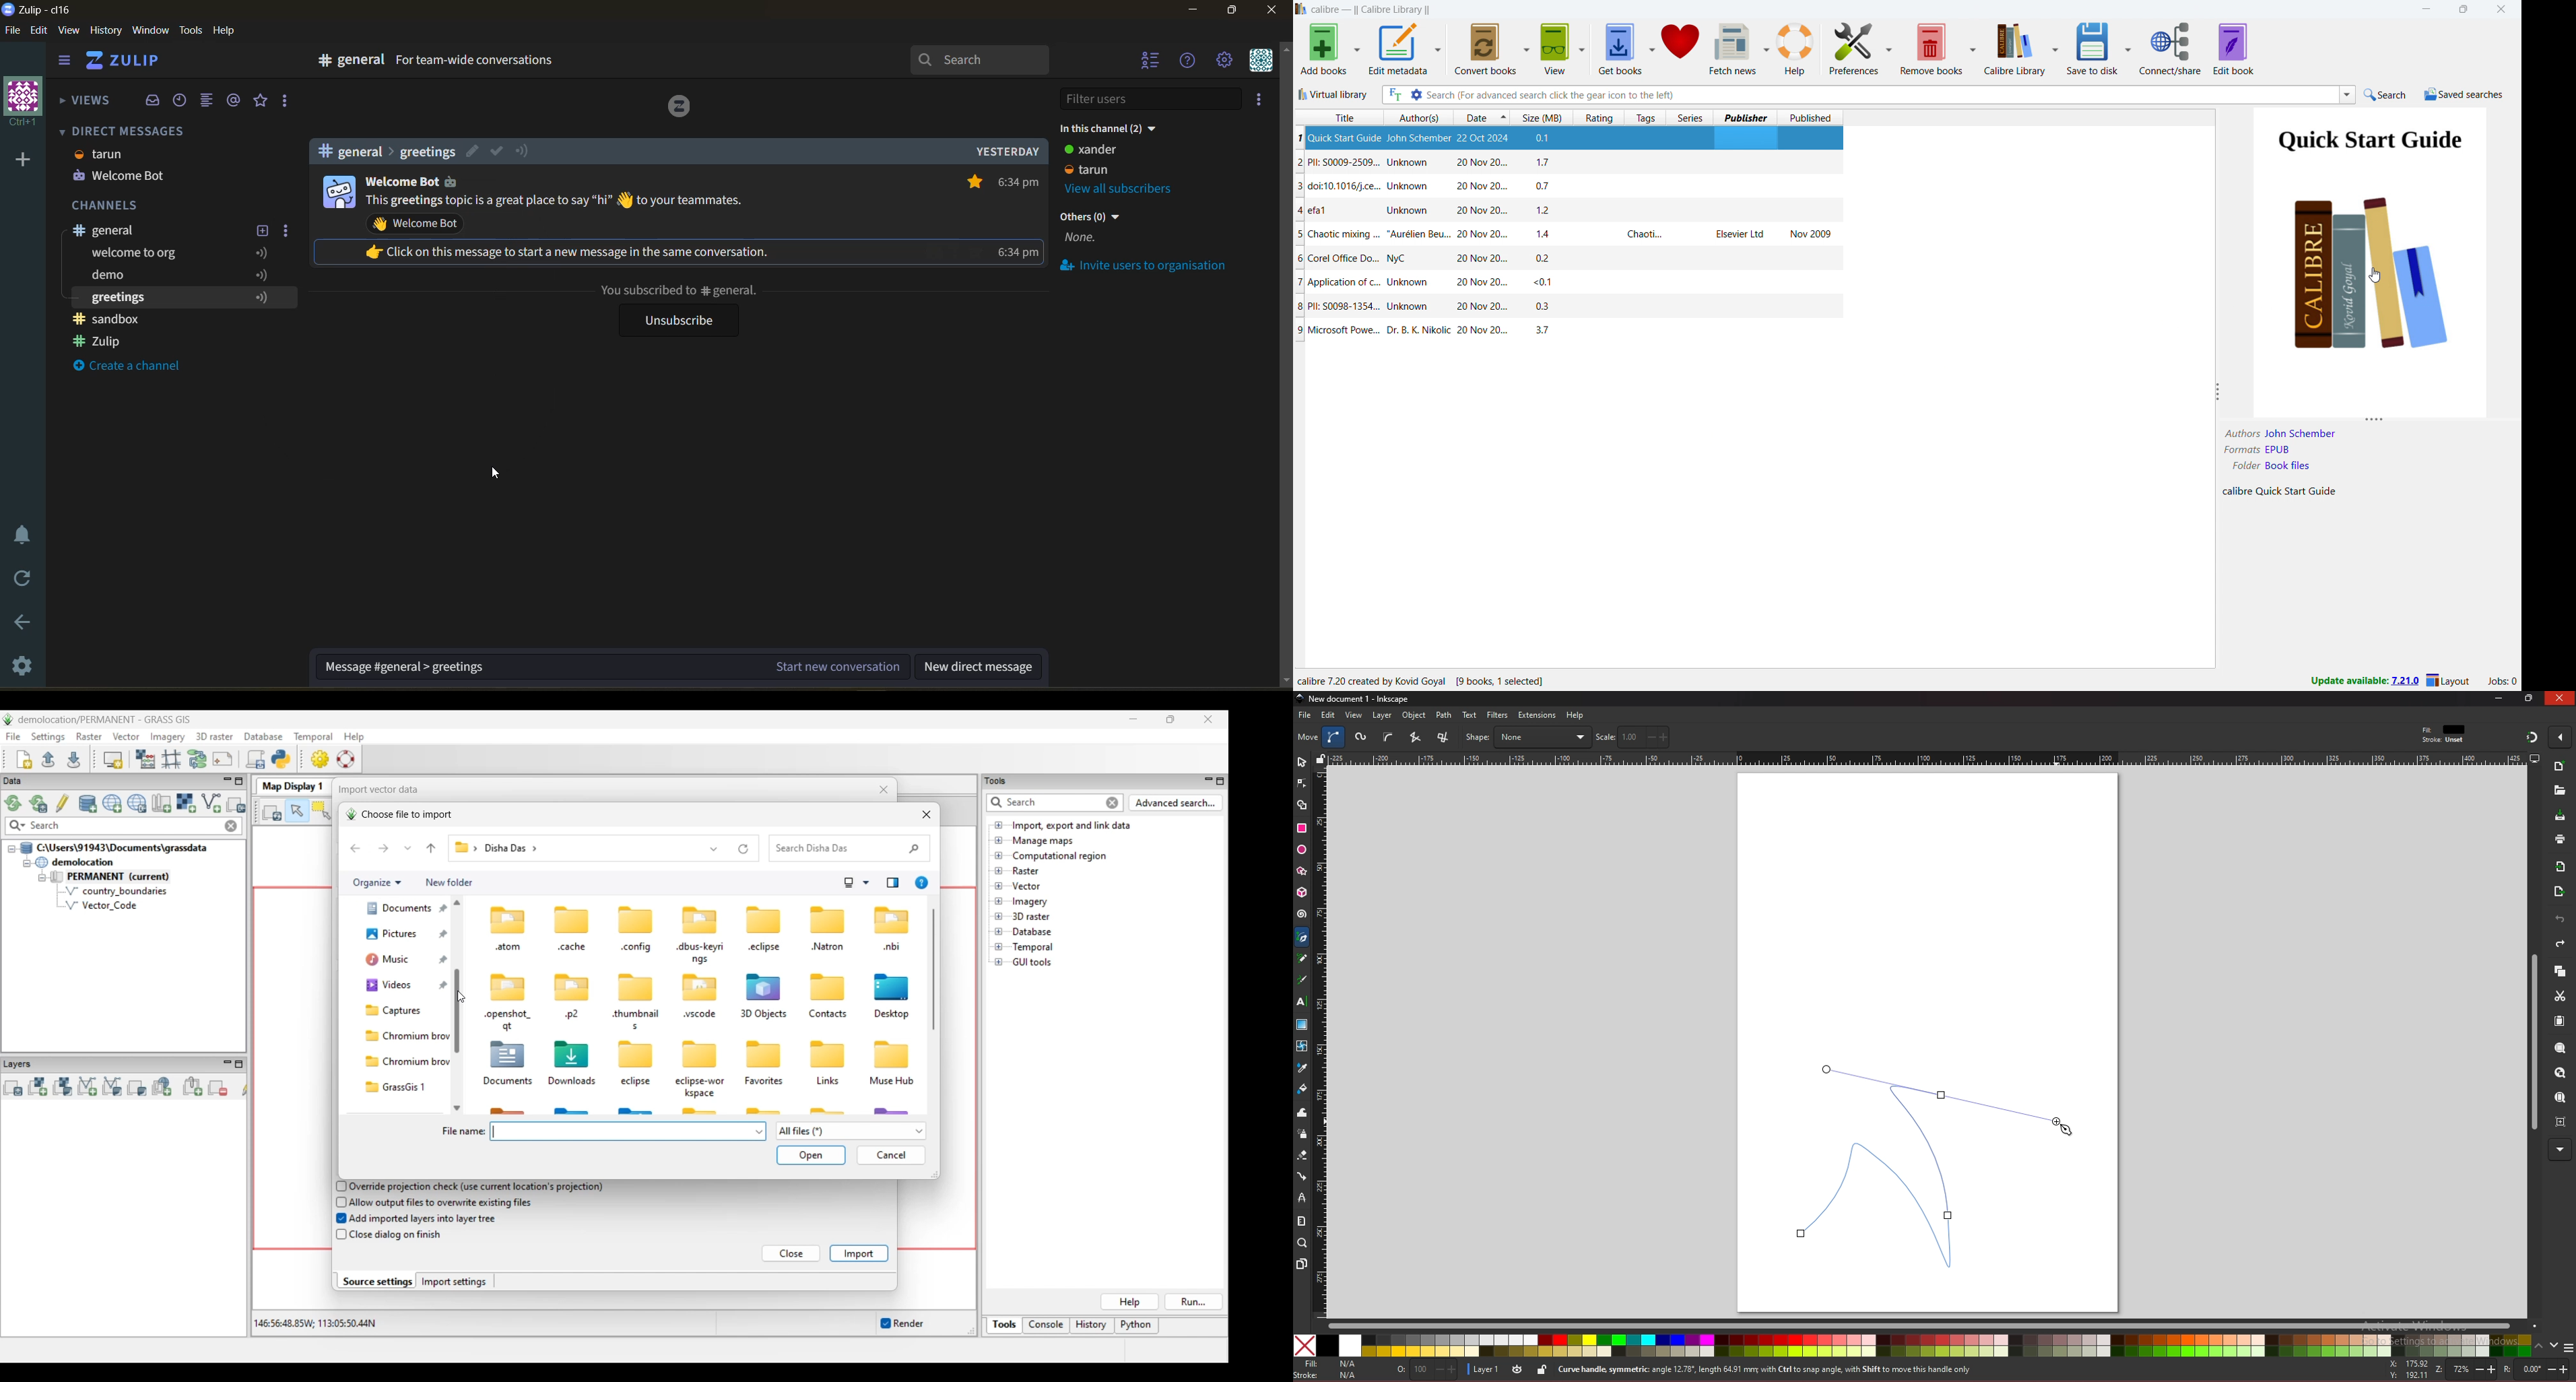  What do you see at coordinates (1543, 210) in the screenshot?
I see `1.2` at bounding box center [1543, 210].